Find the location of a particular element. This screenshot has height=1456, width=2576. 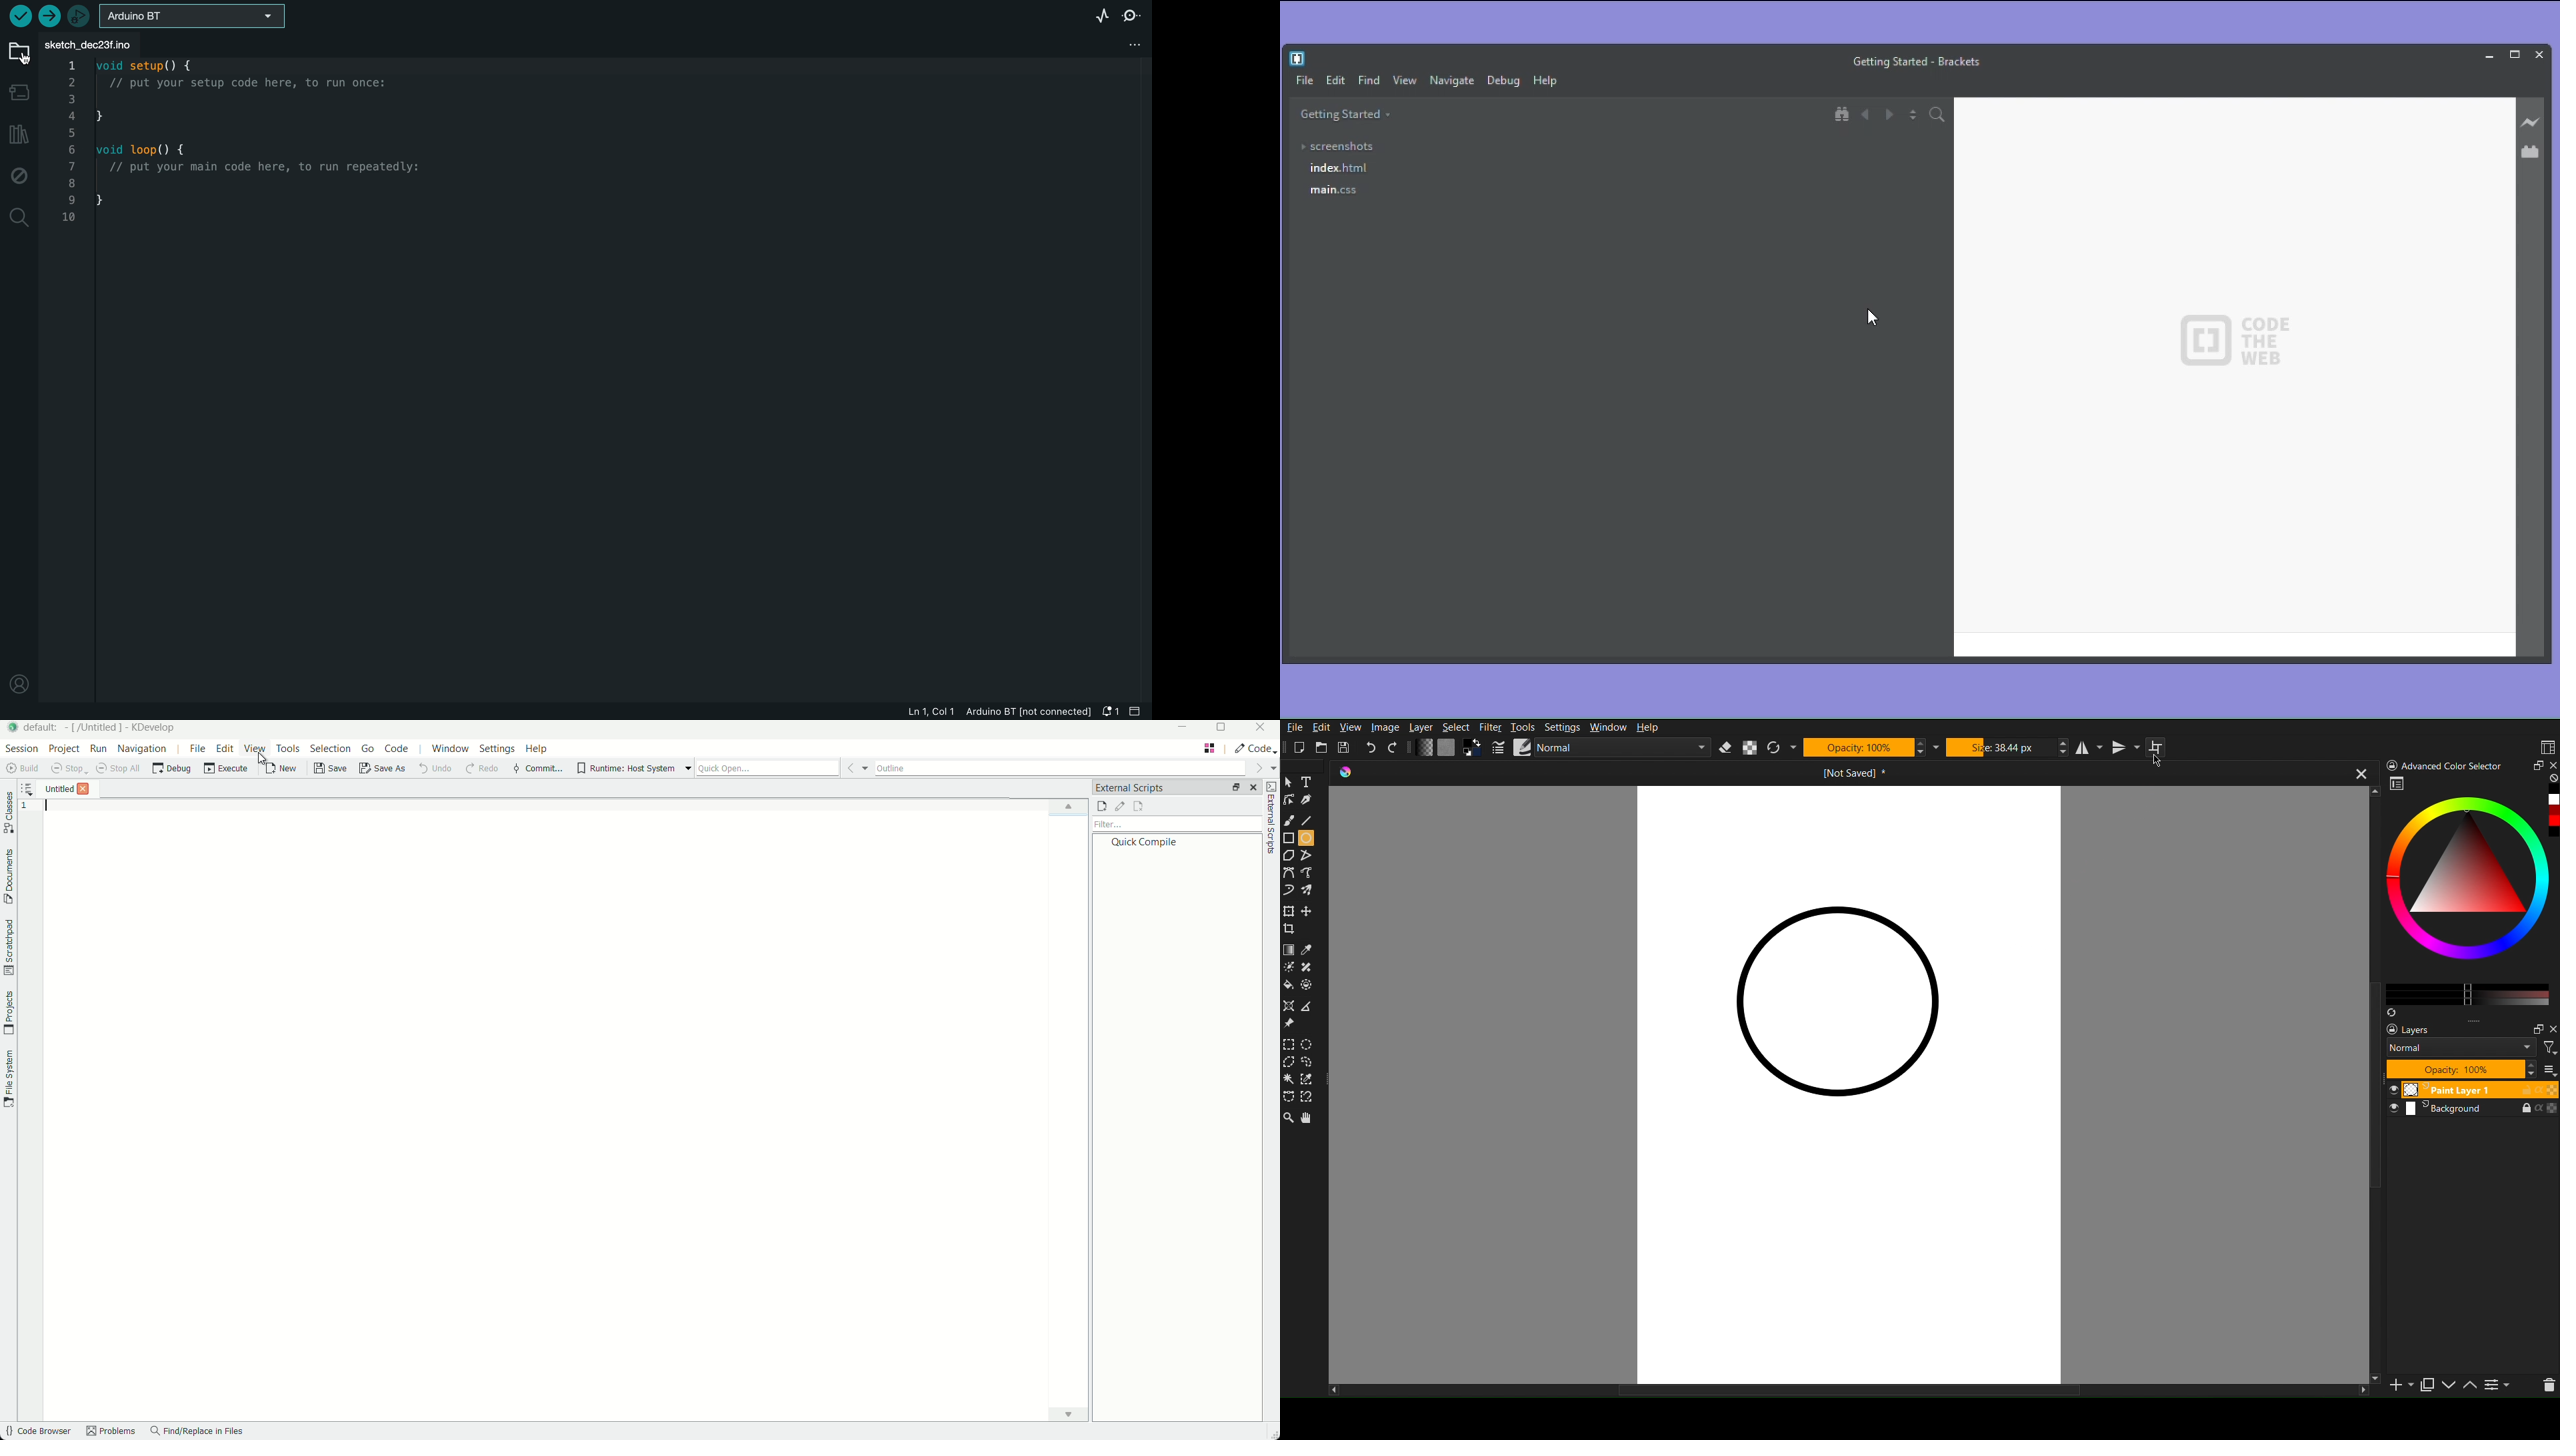

contrace is located at coordinates (2502, 1385).